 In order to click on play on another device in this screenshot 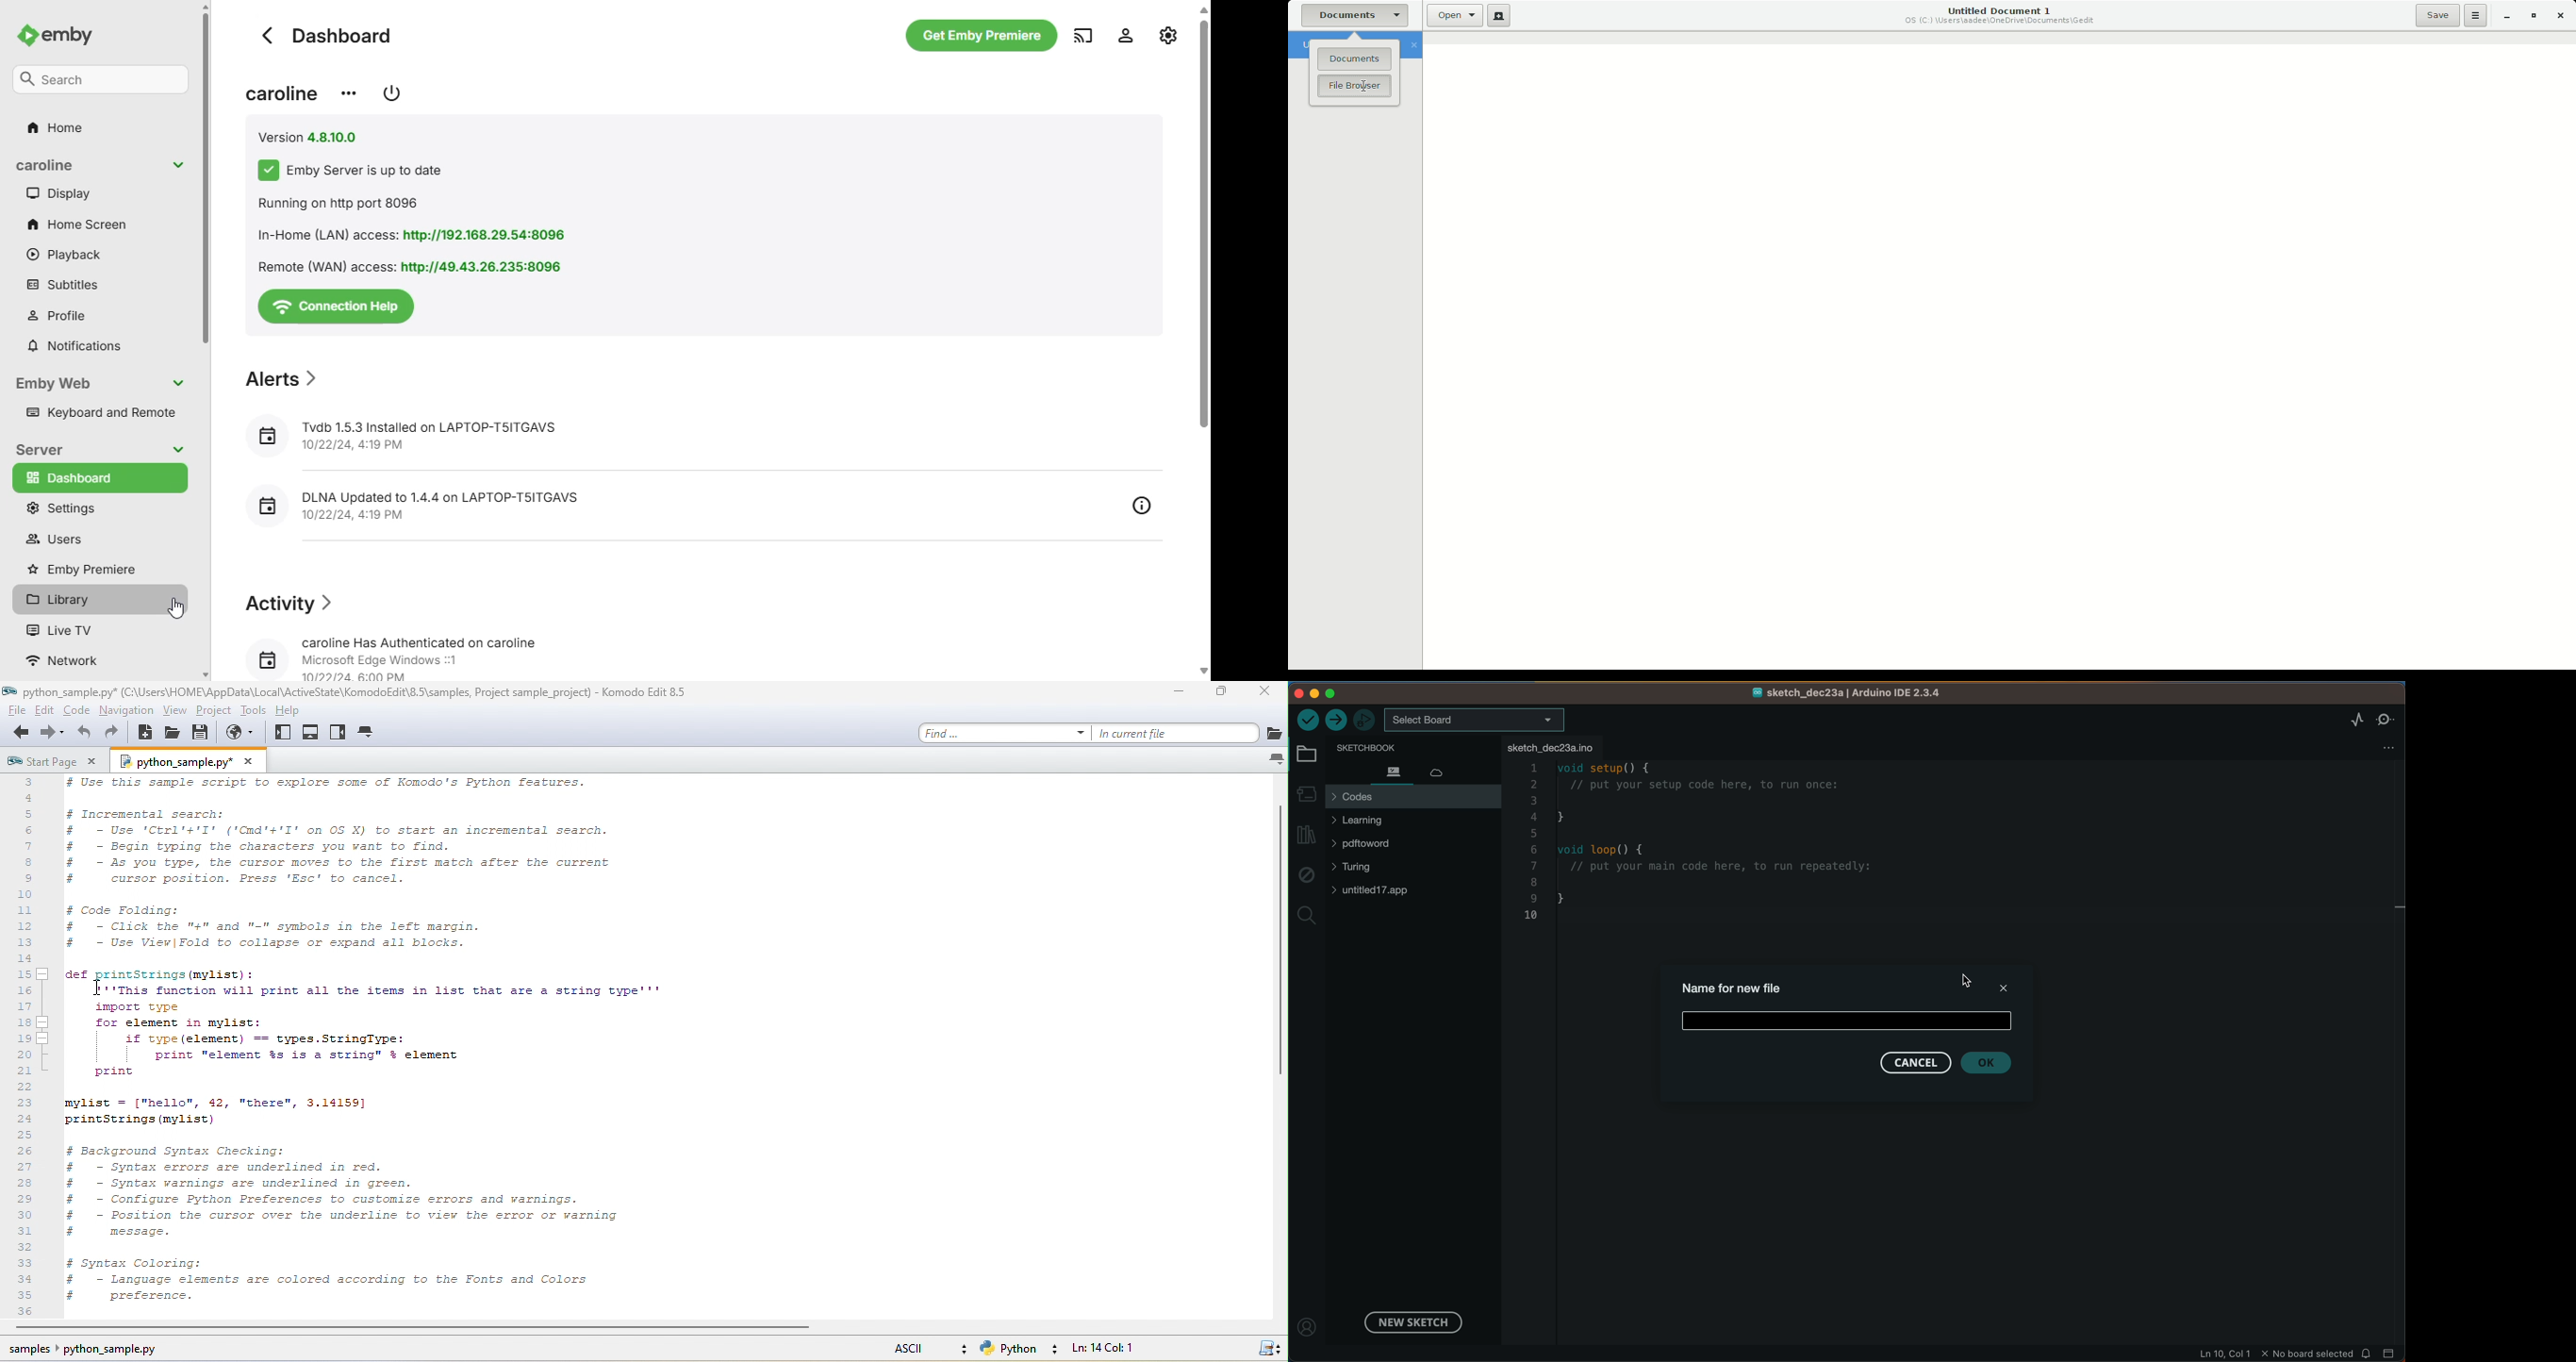, I will do `click(1084, 35)`.